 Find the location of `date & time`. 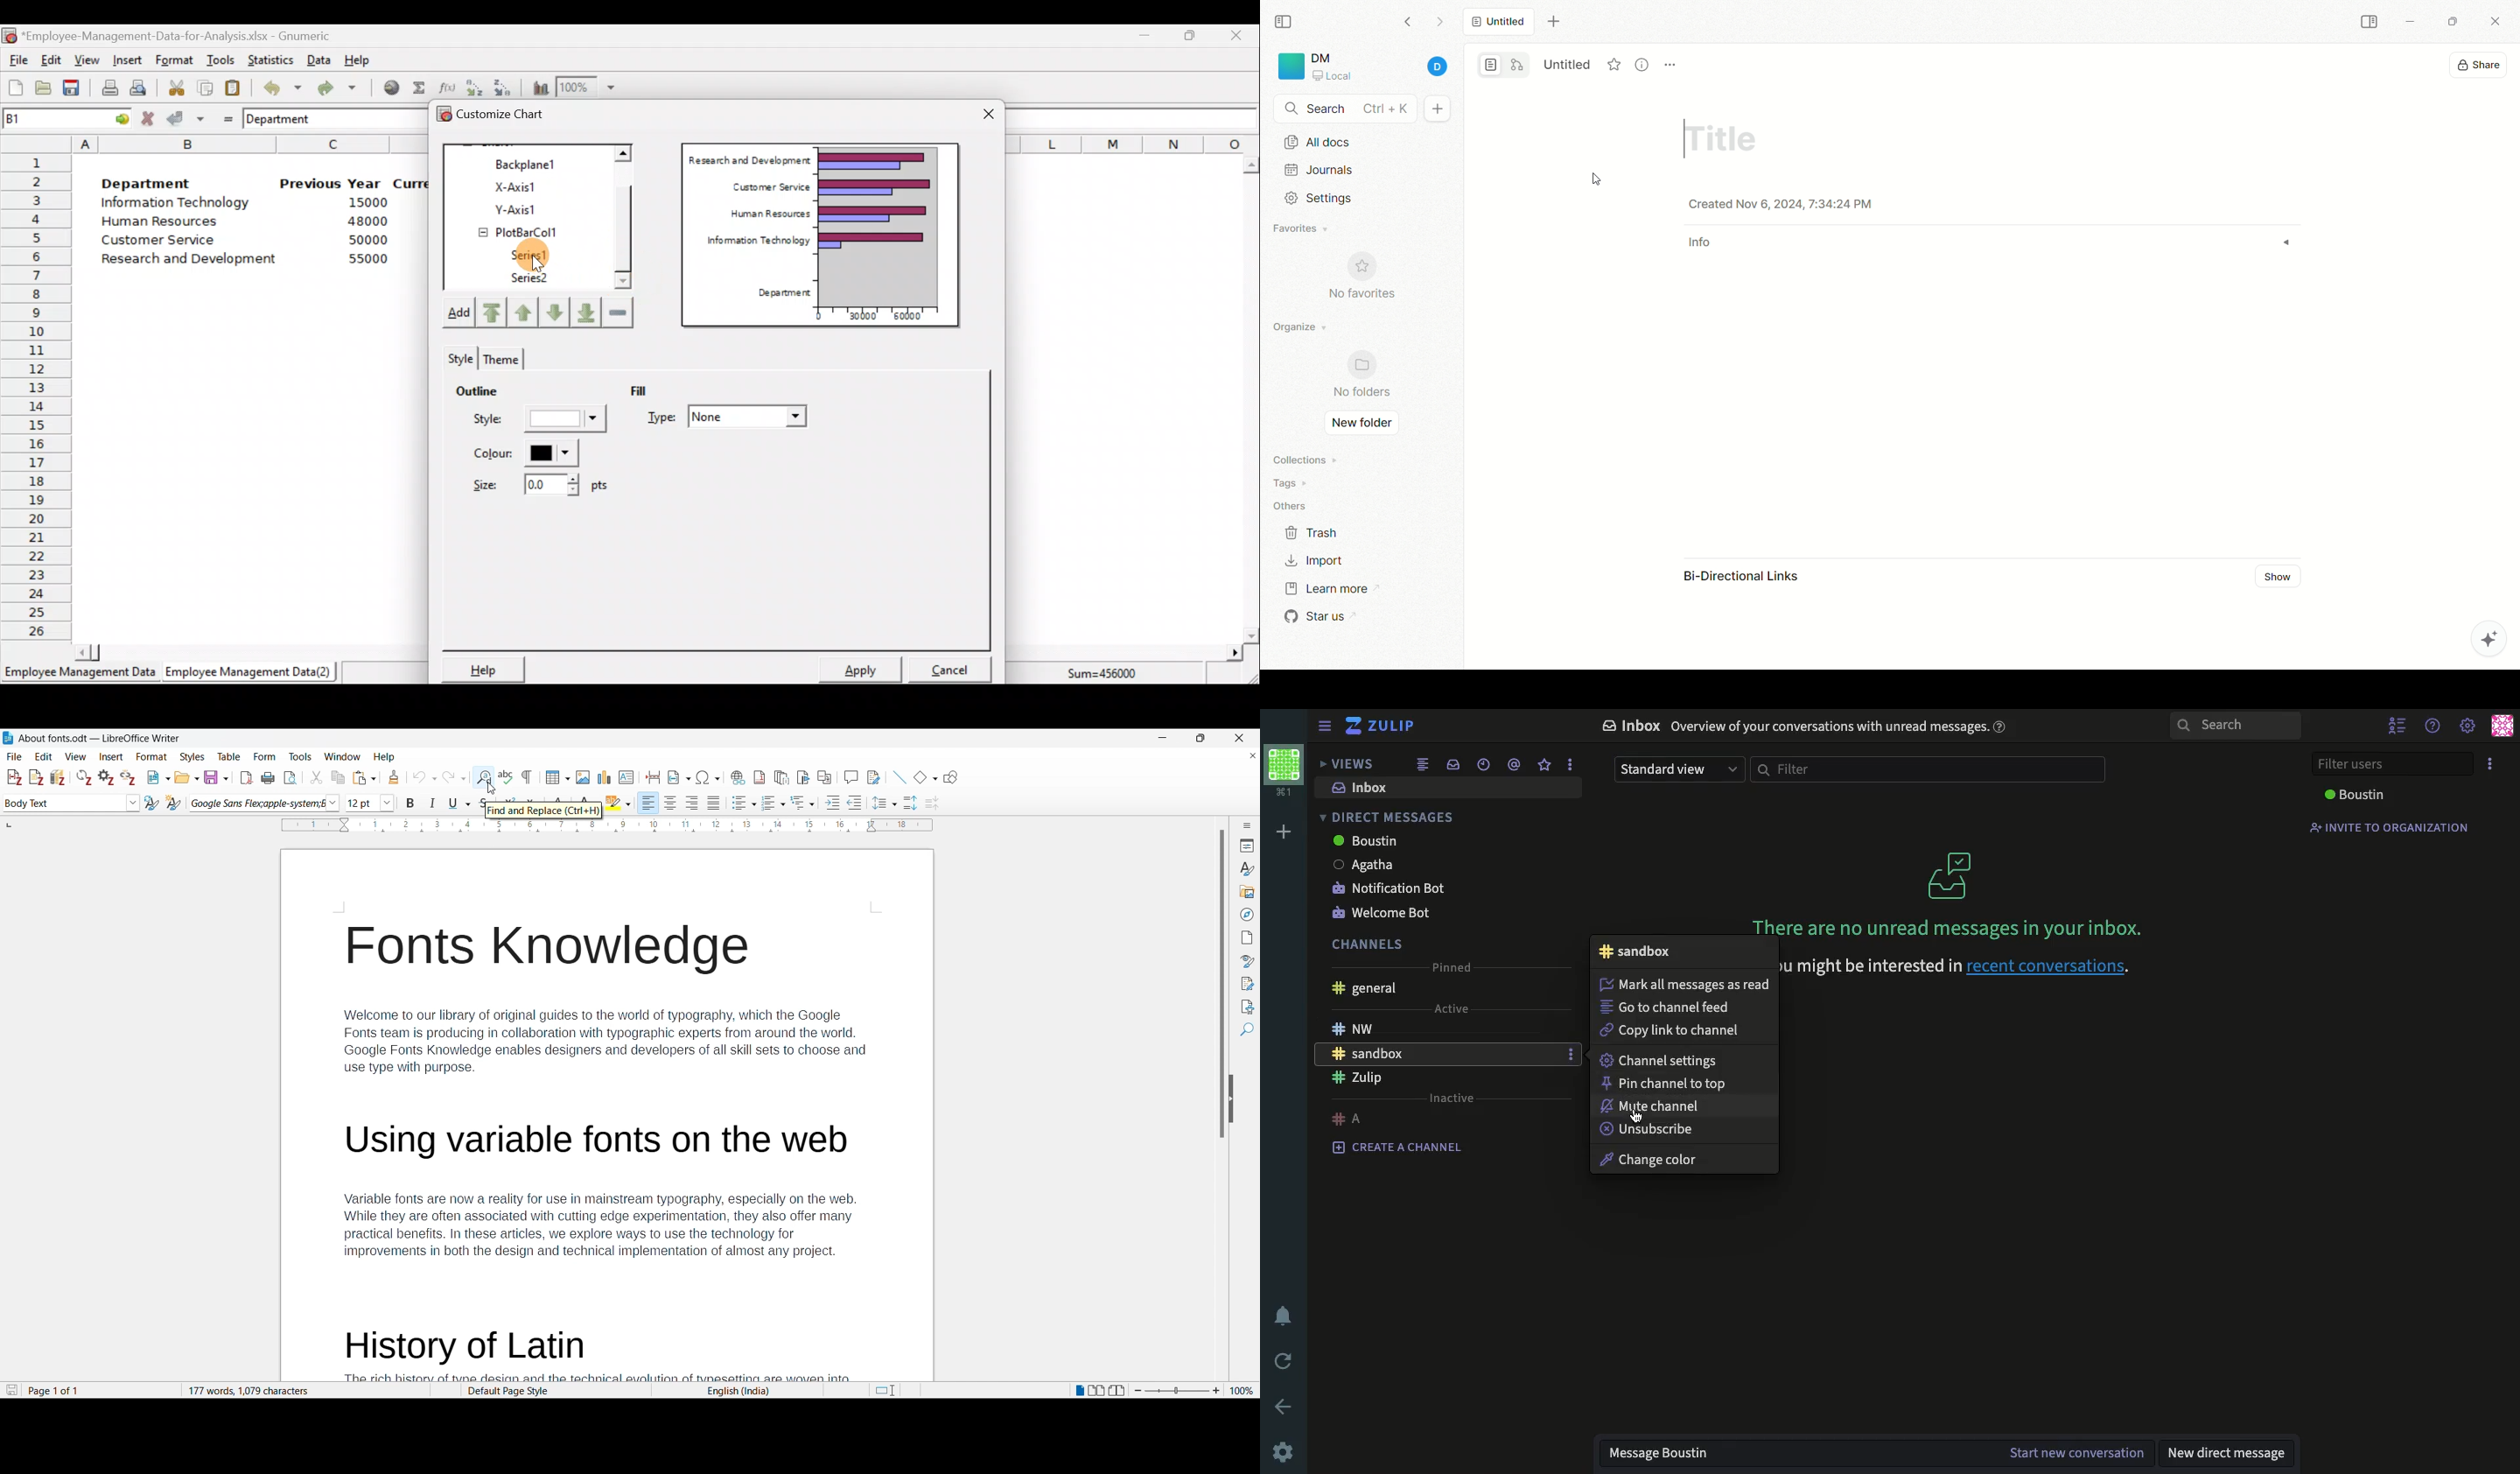

date & time is located at coordinates (1798, 204).